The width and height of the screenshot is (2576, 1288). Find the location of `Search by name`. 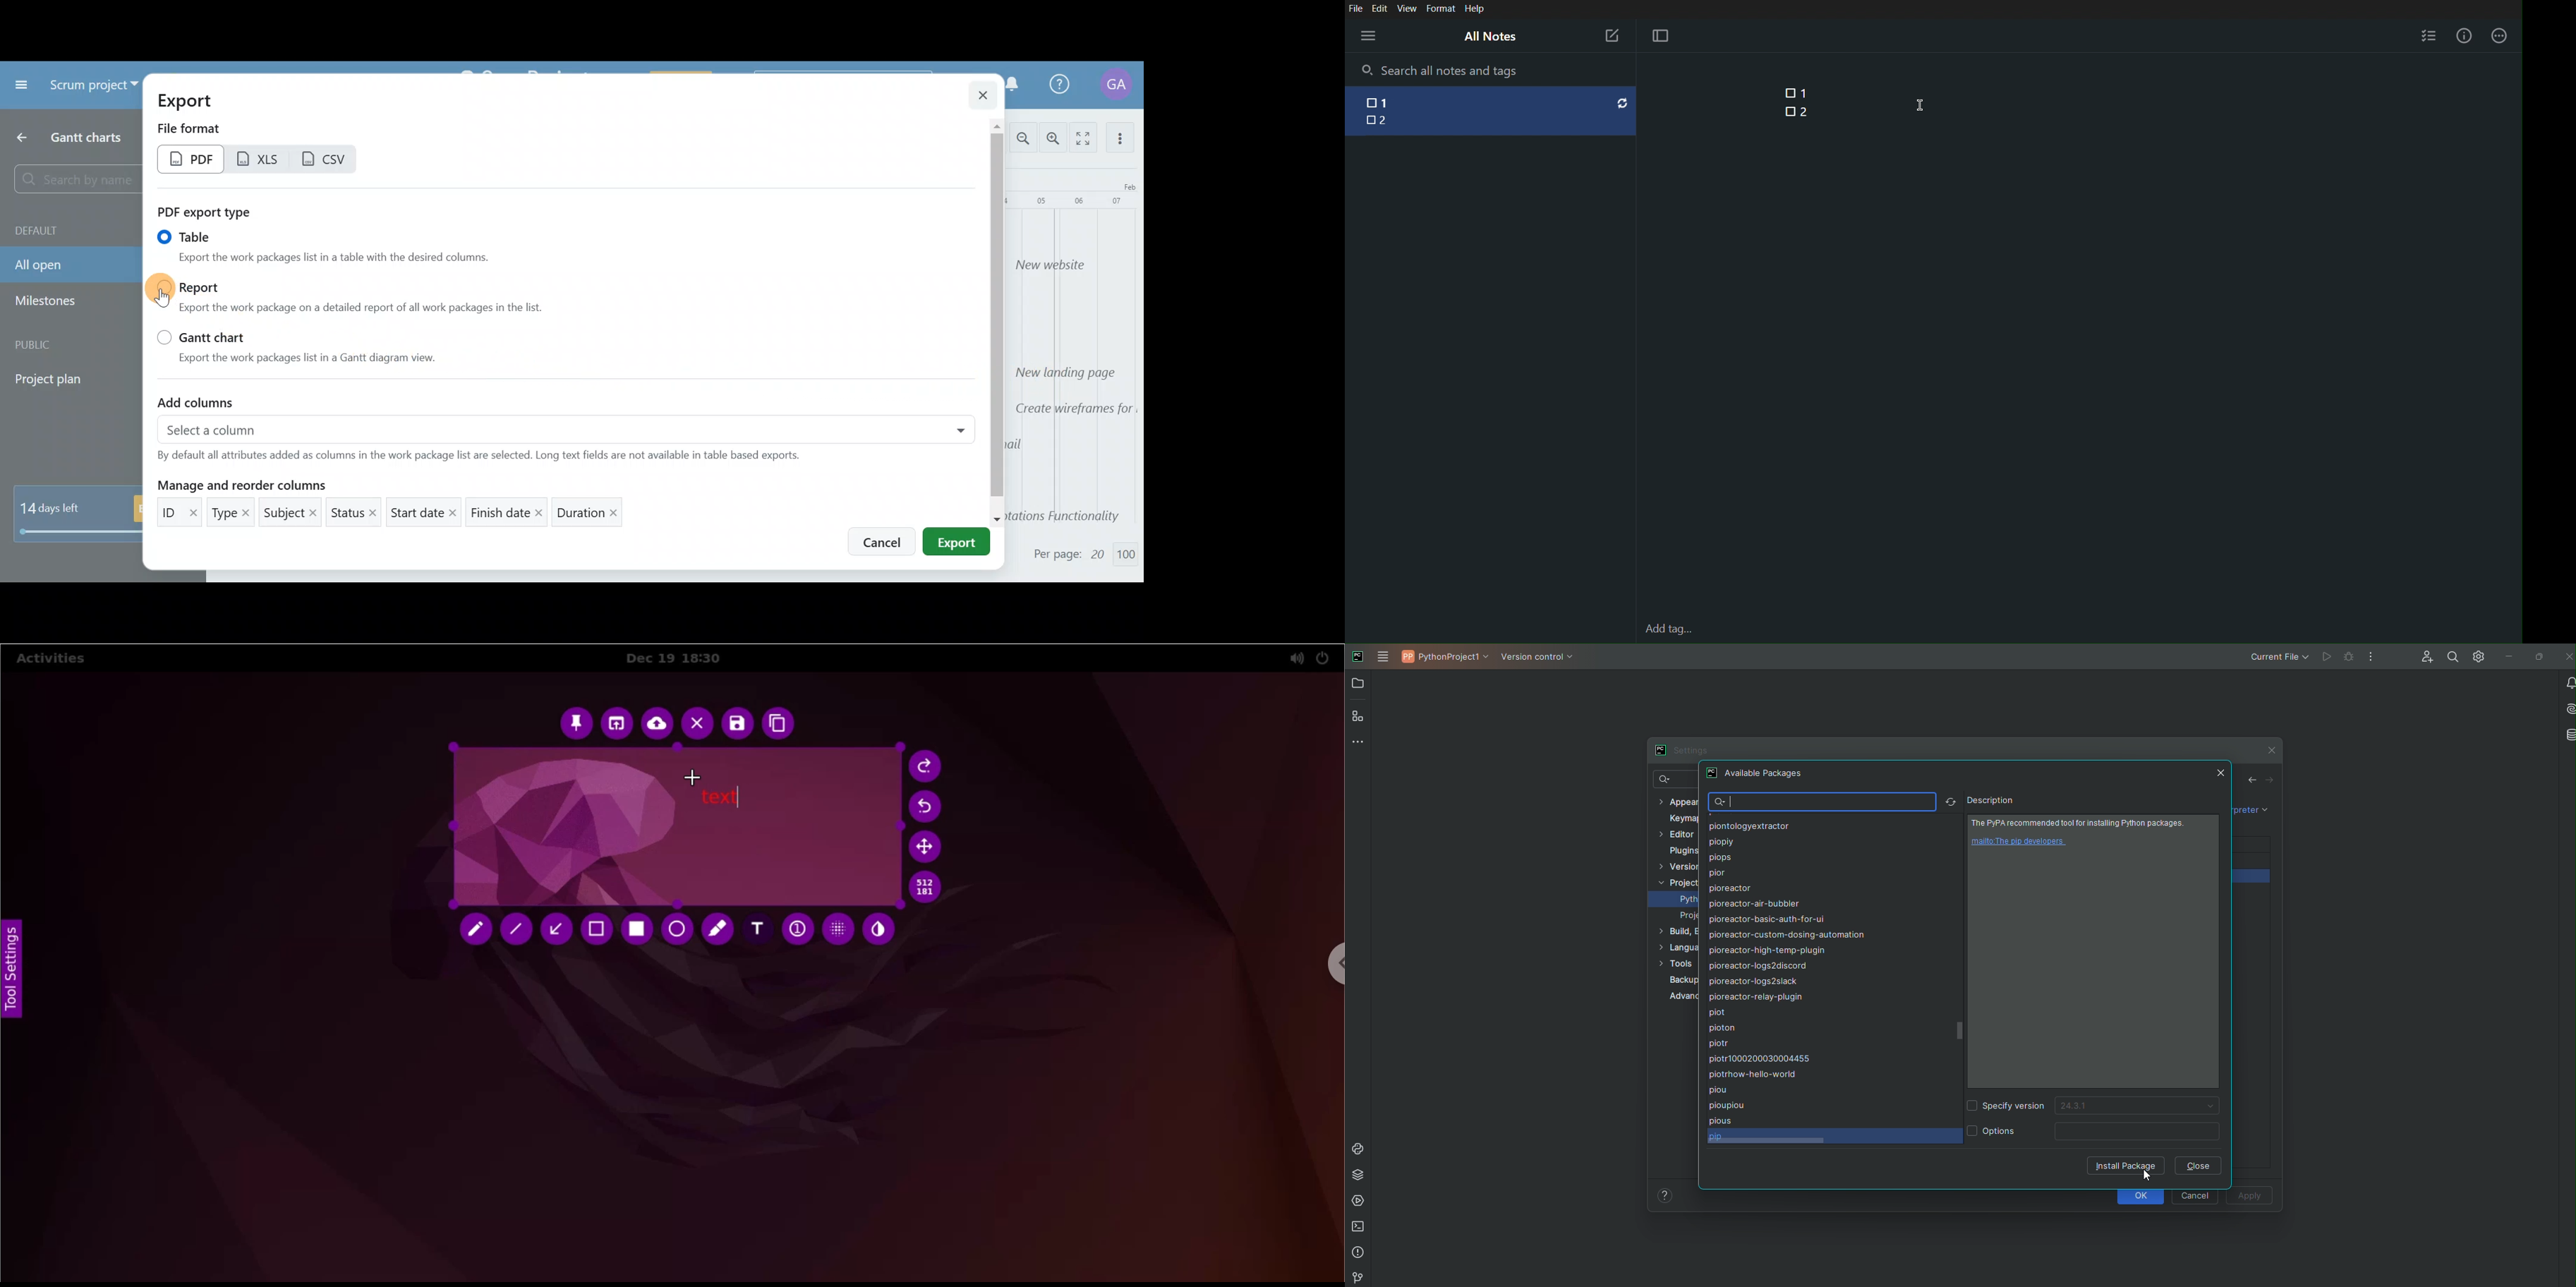

Search by name is located at coordinates (76, 178).